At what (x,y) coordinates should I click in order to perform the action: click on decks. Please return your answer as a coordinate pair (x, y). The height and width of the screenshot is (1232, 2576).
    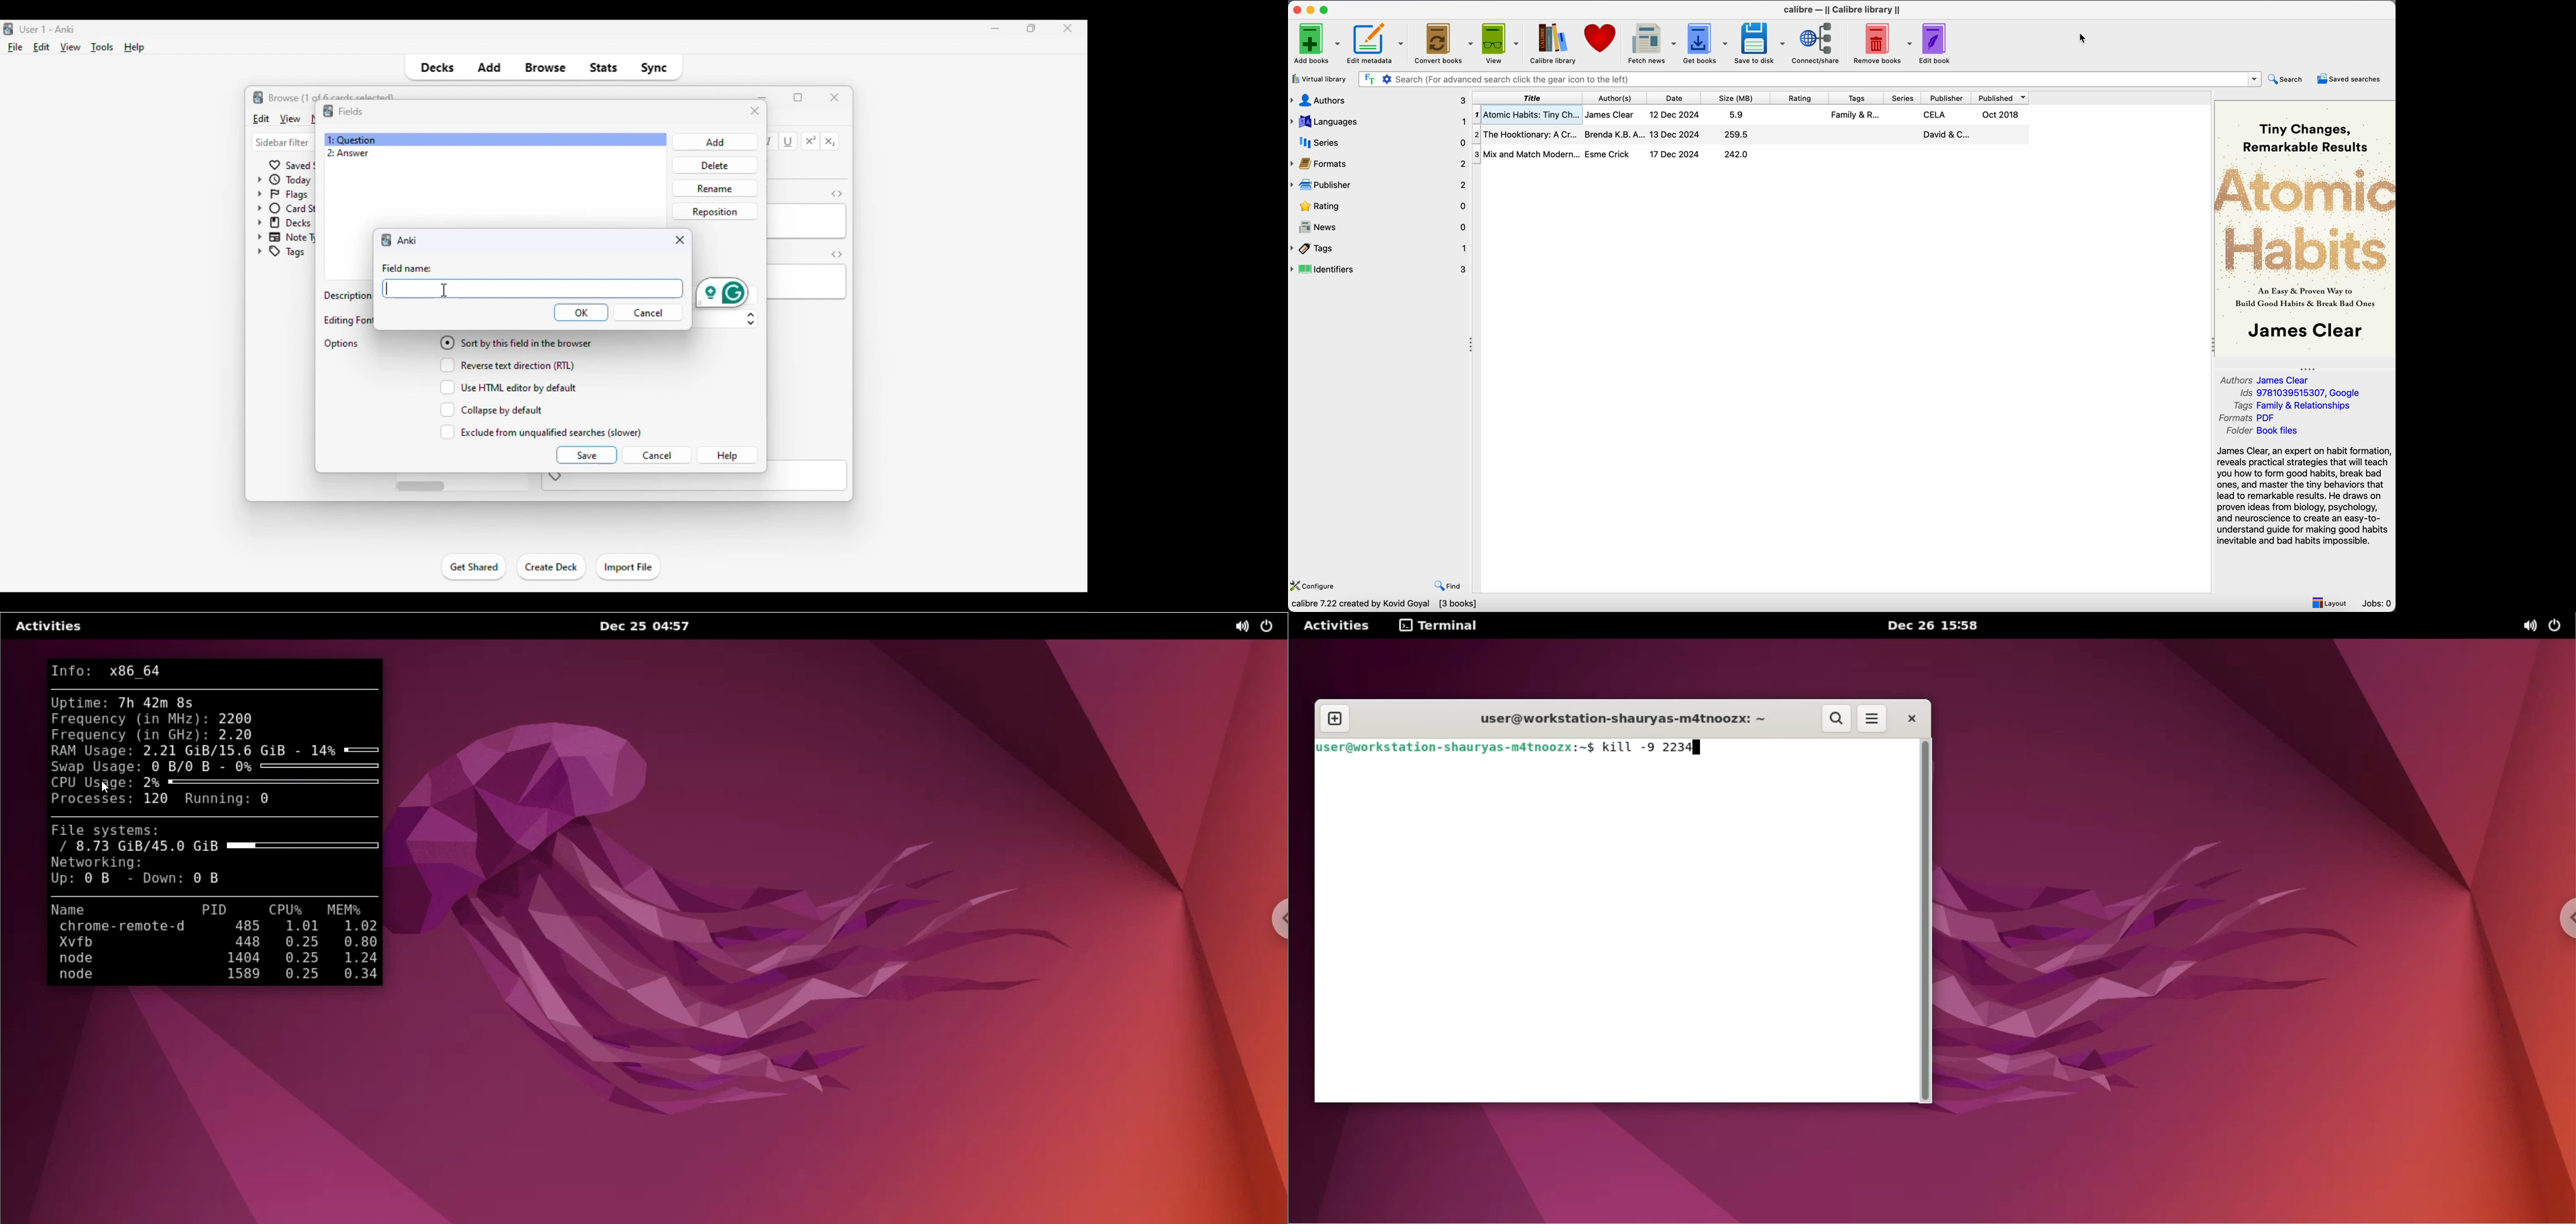
    Looking at the image, I should click on (436, 68).